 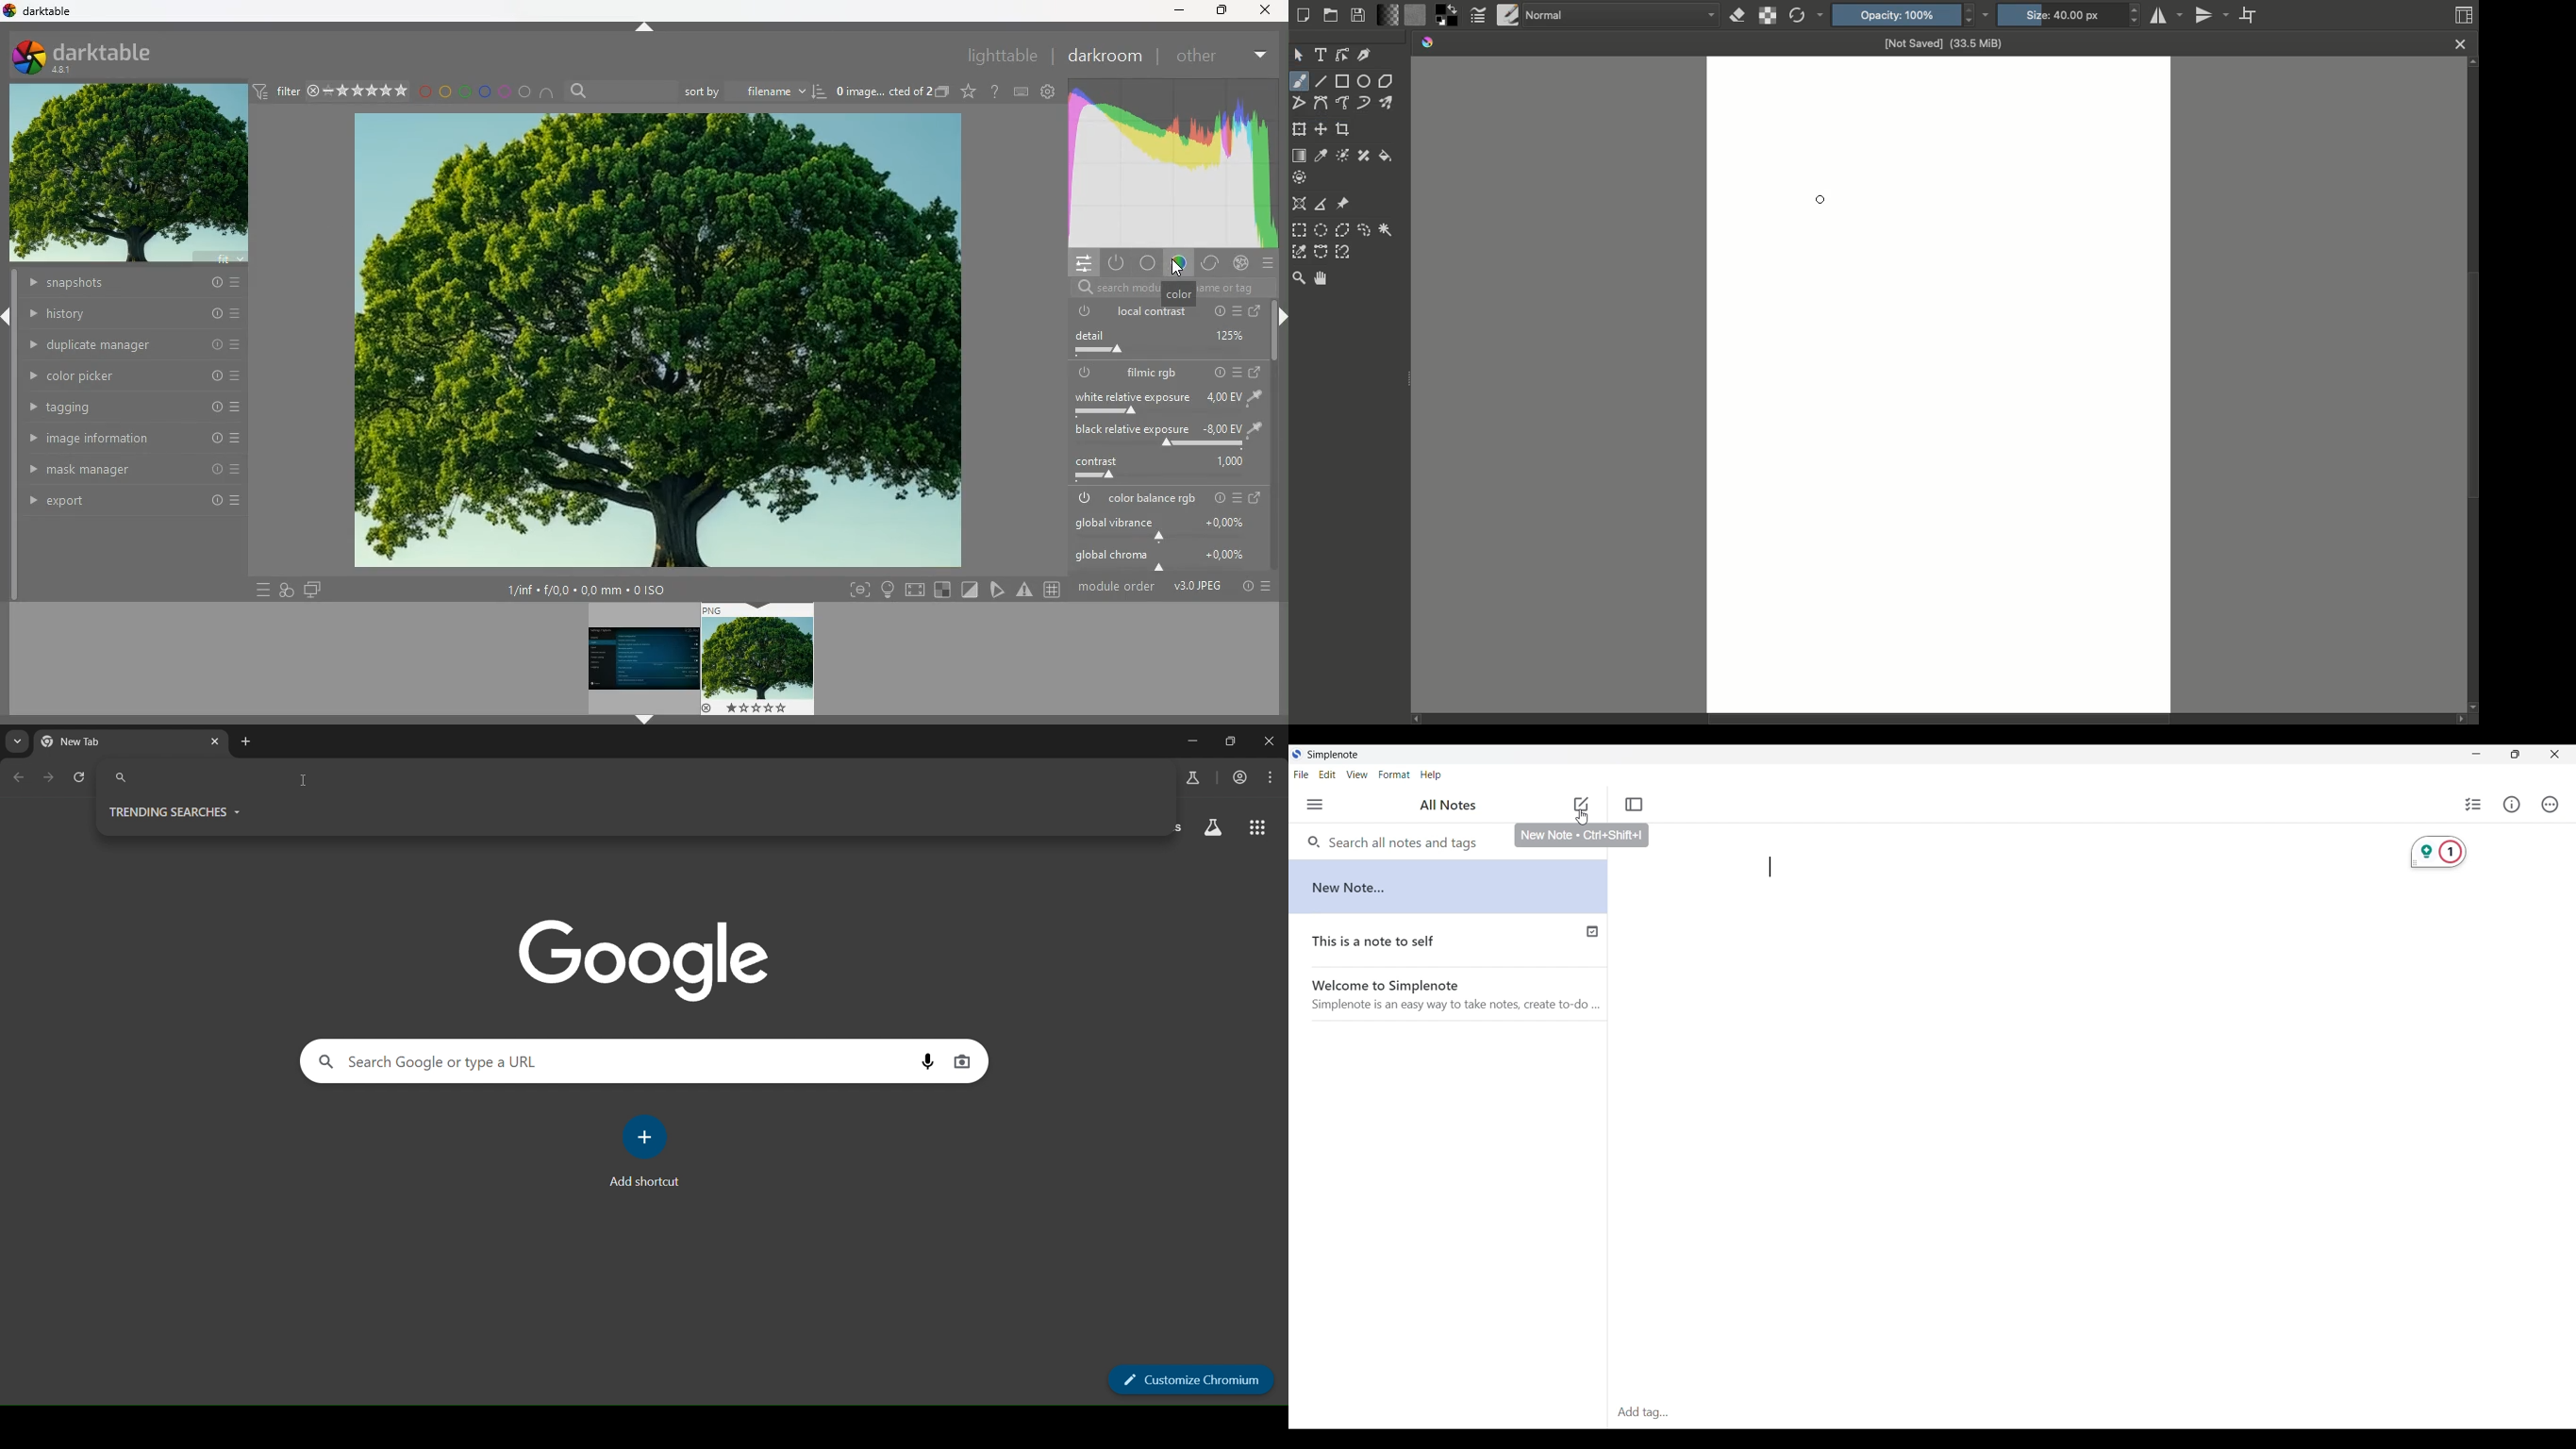 What do you see at coordinates (1322, 278) in the screenshot?
I see `Pan tool` at bounding box center [1322, 278].